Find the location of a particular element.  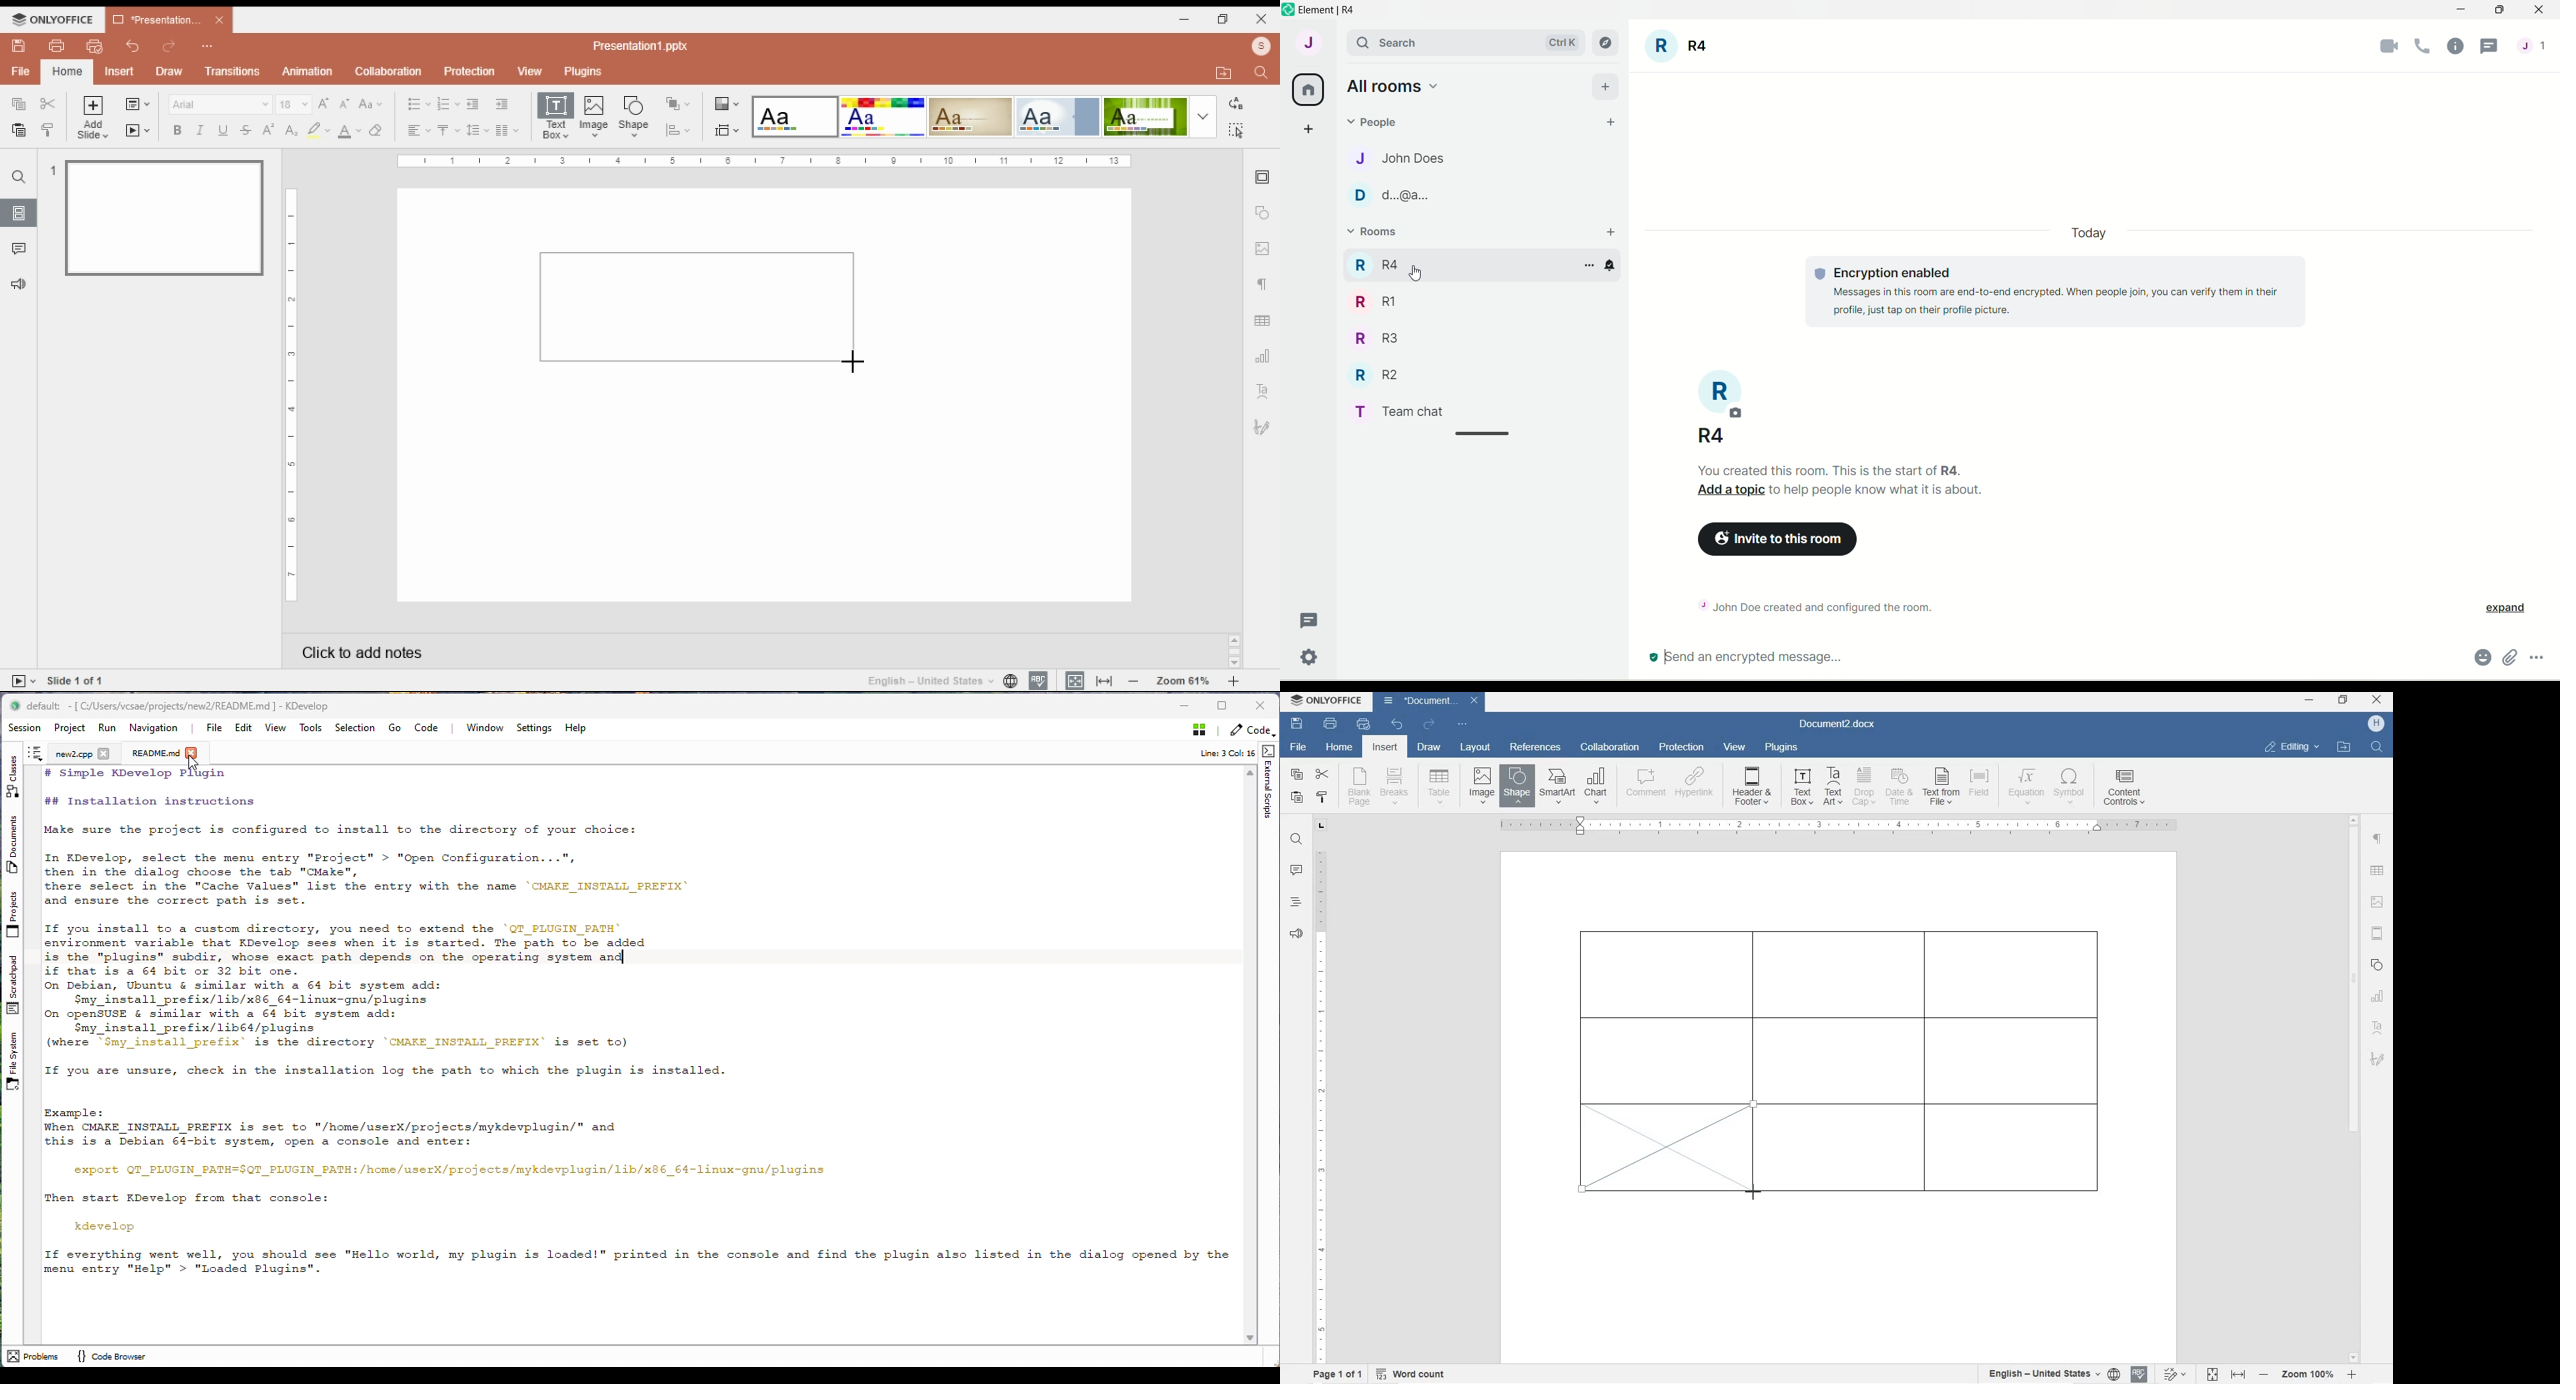

plugins is located at coordinates (582, 71).